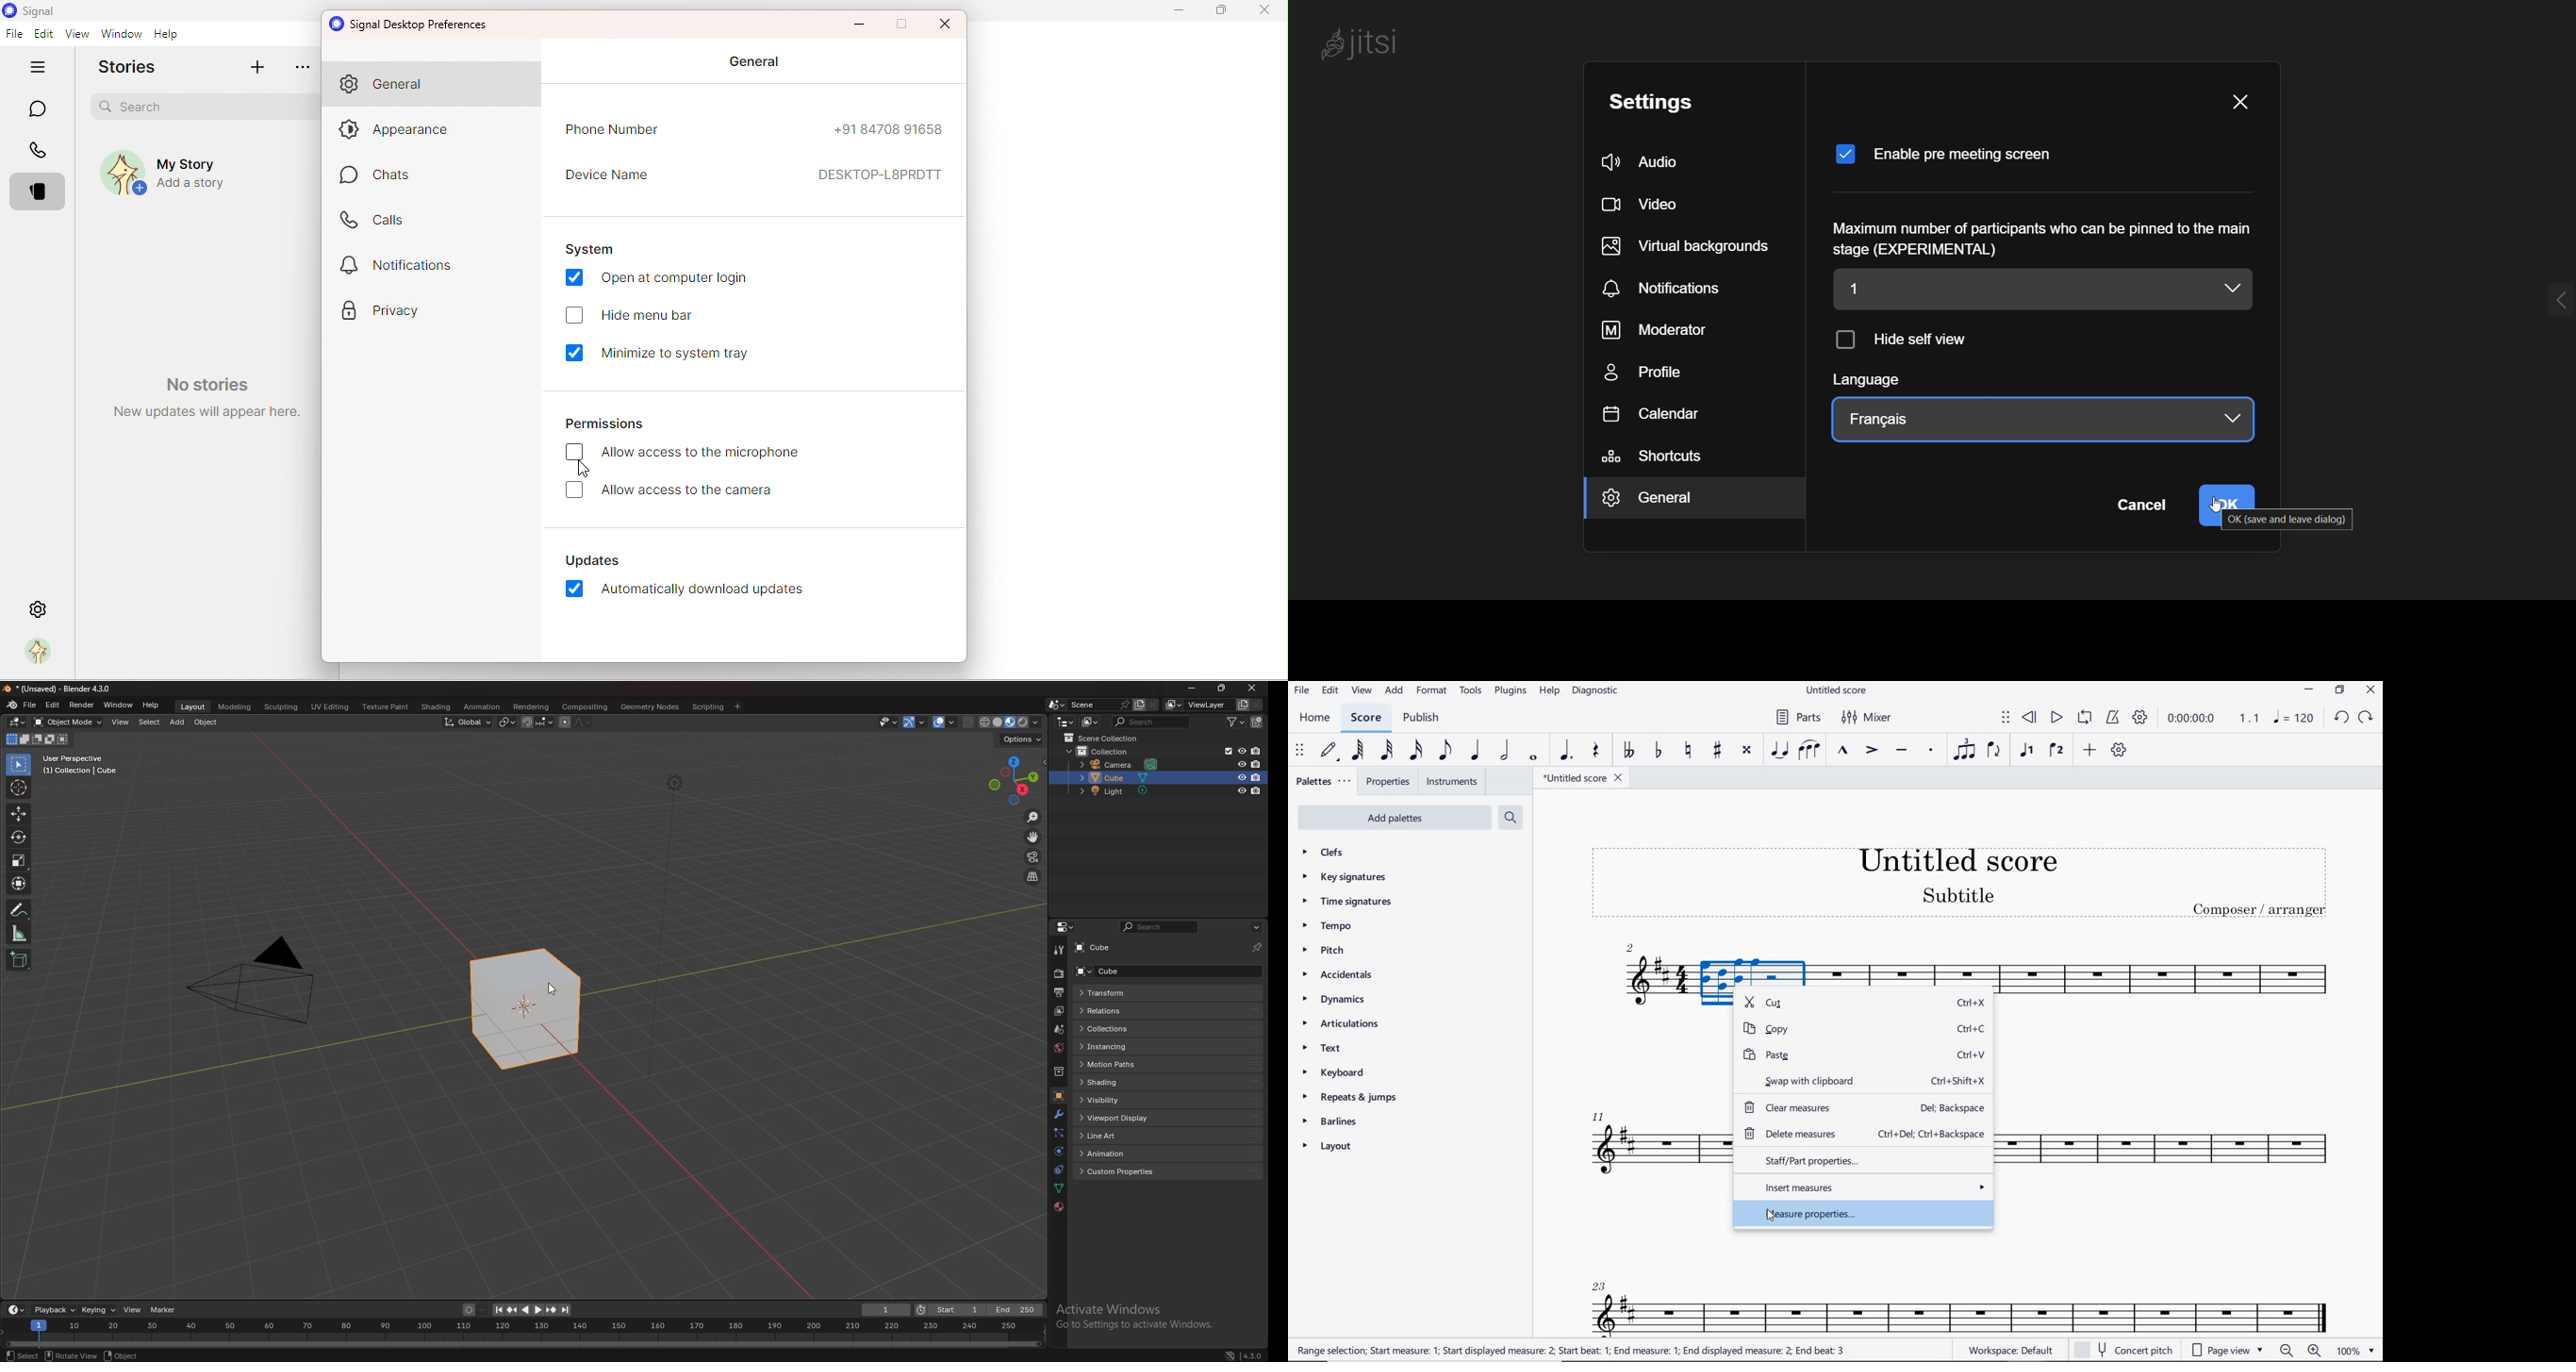  What do you see at coordinates (97, 1310) in the screenshot?
I see `keying` at bounding box center [97, 1310].